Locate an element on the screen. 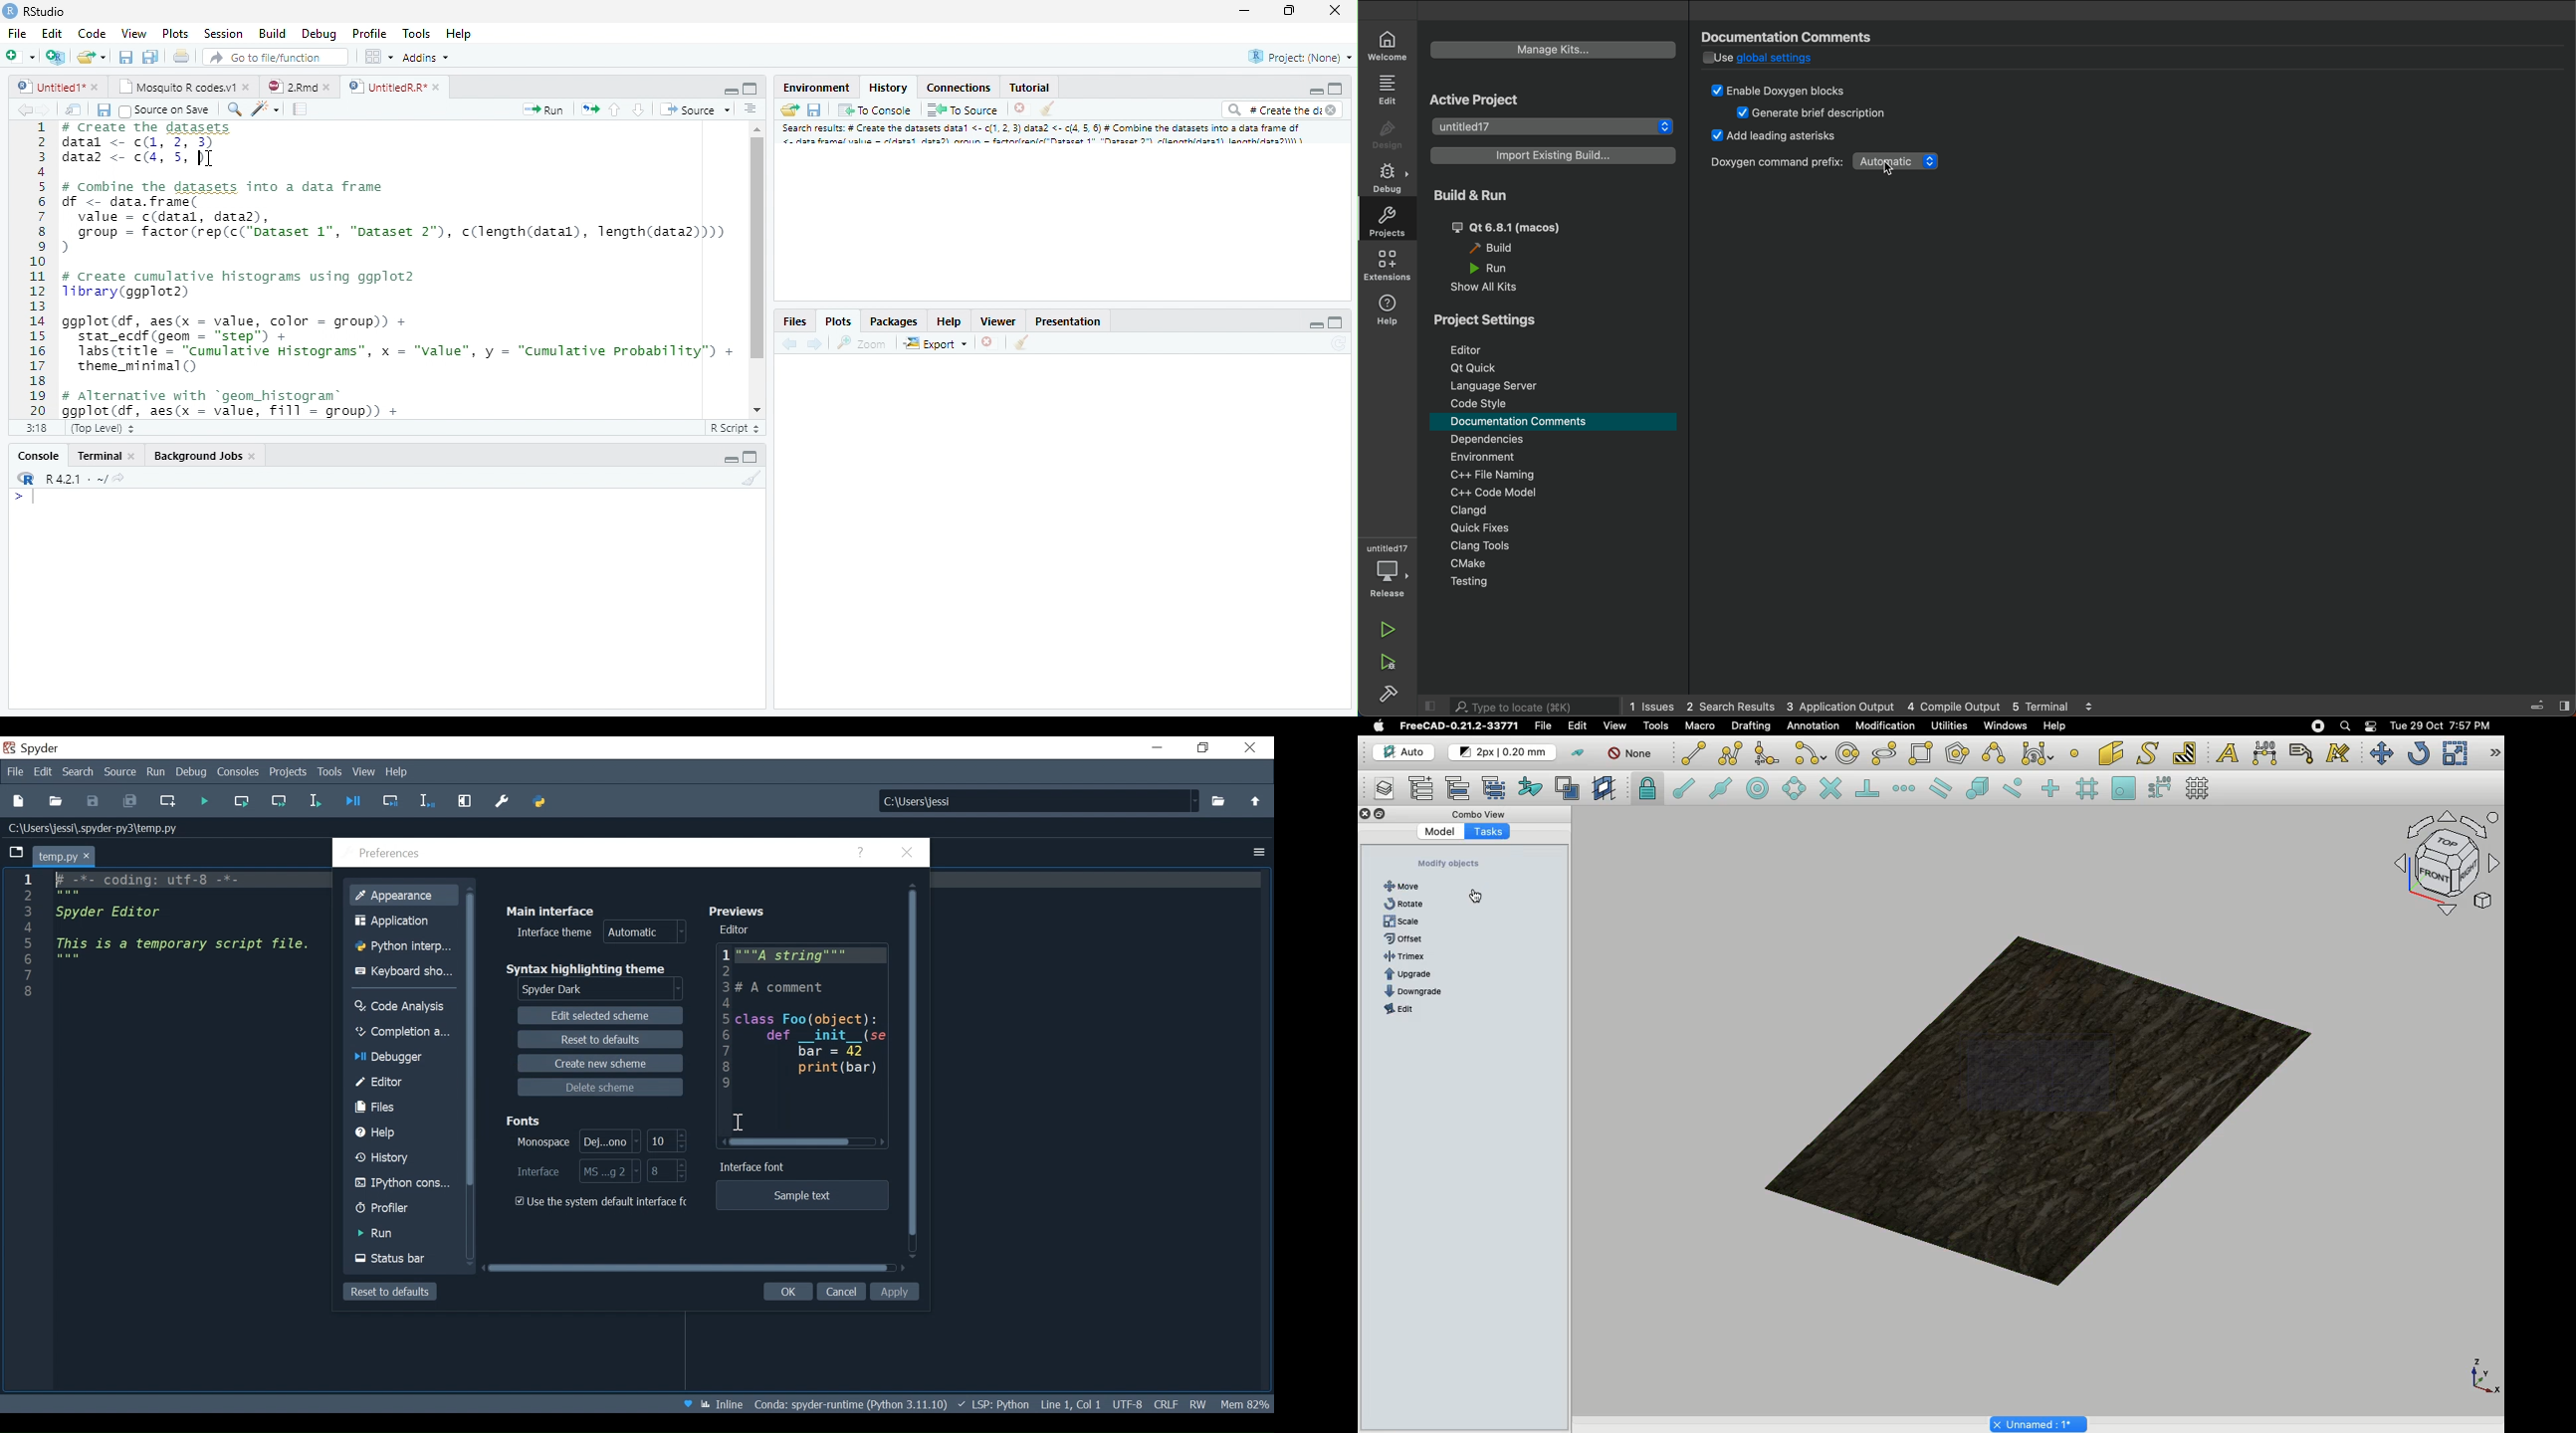 This screenshot has width=2576, height=1456. code style is located at coordinates (1480, 404).